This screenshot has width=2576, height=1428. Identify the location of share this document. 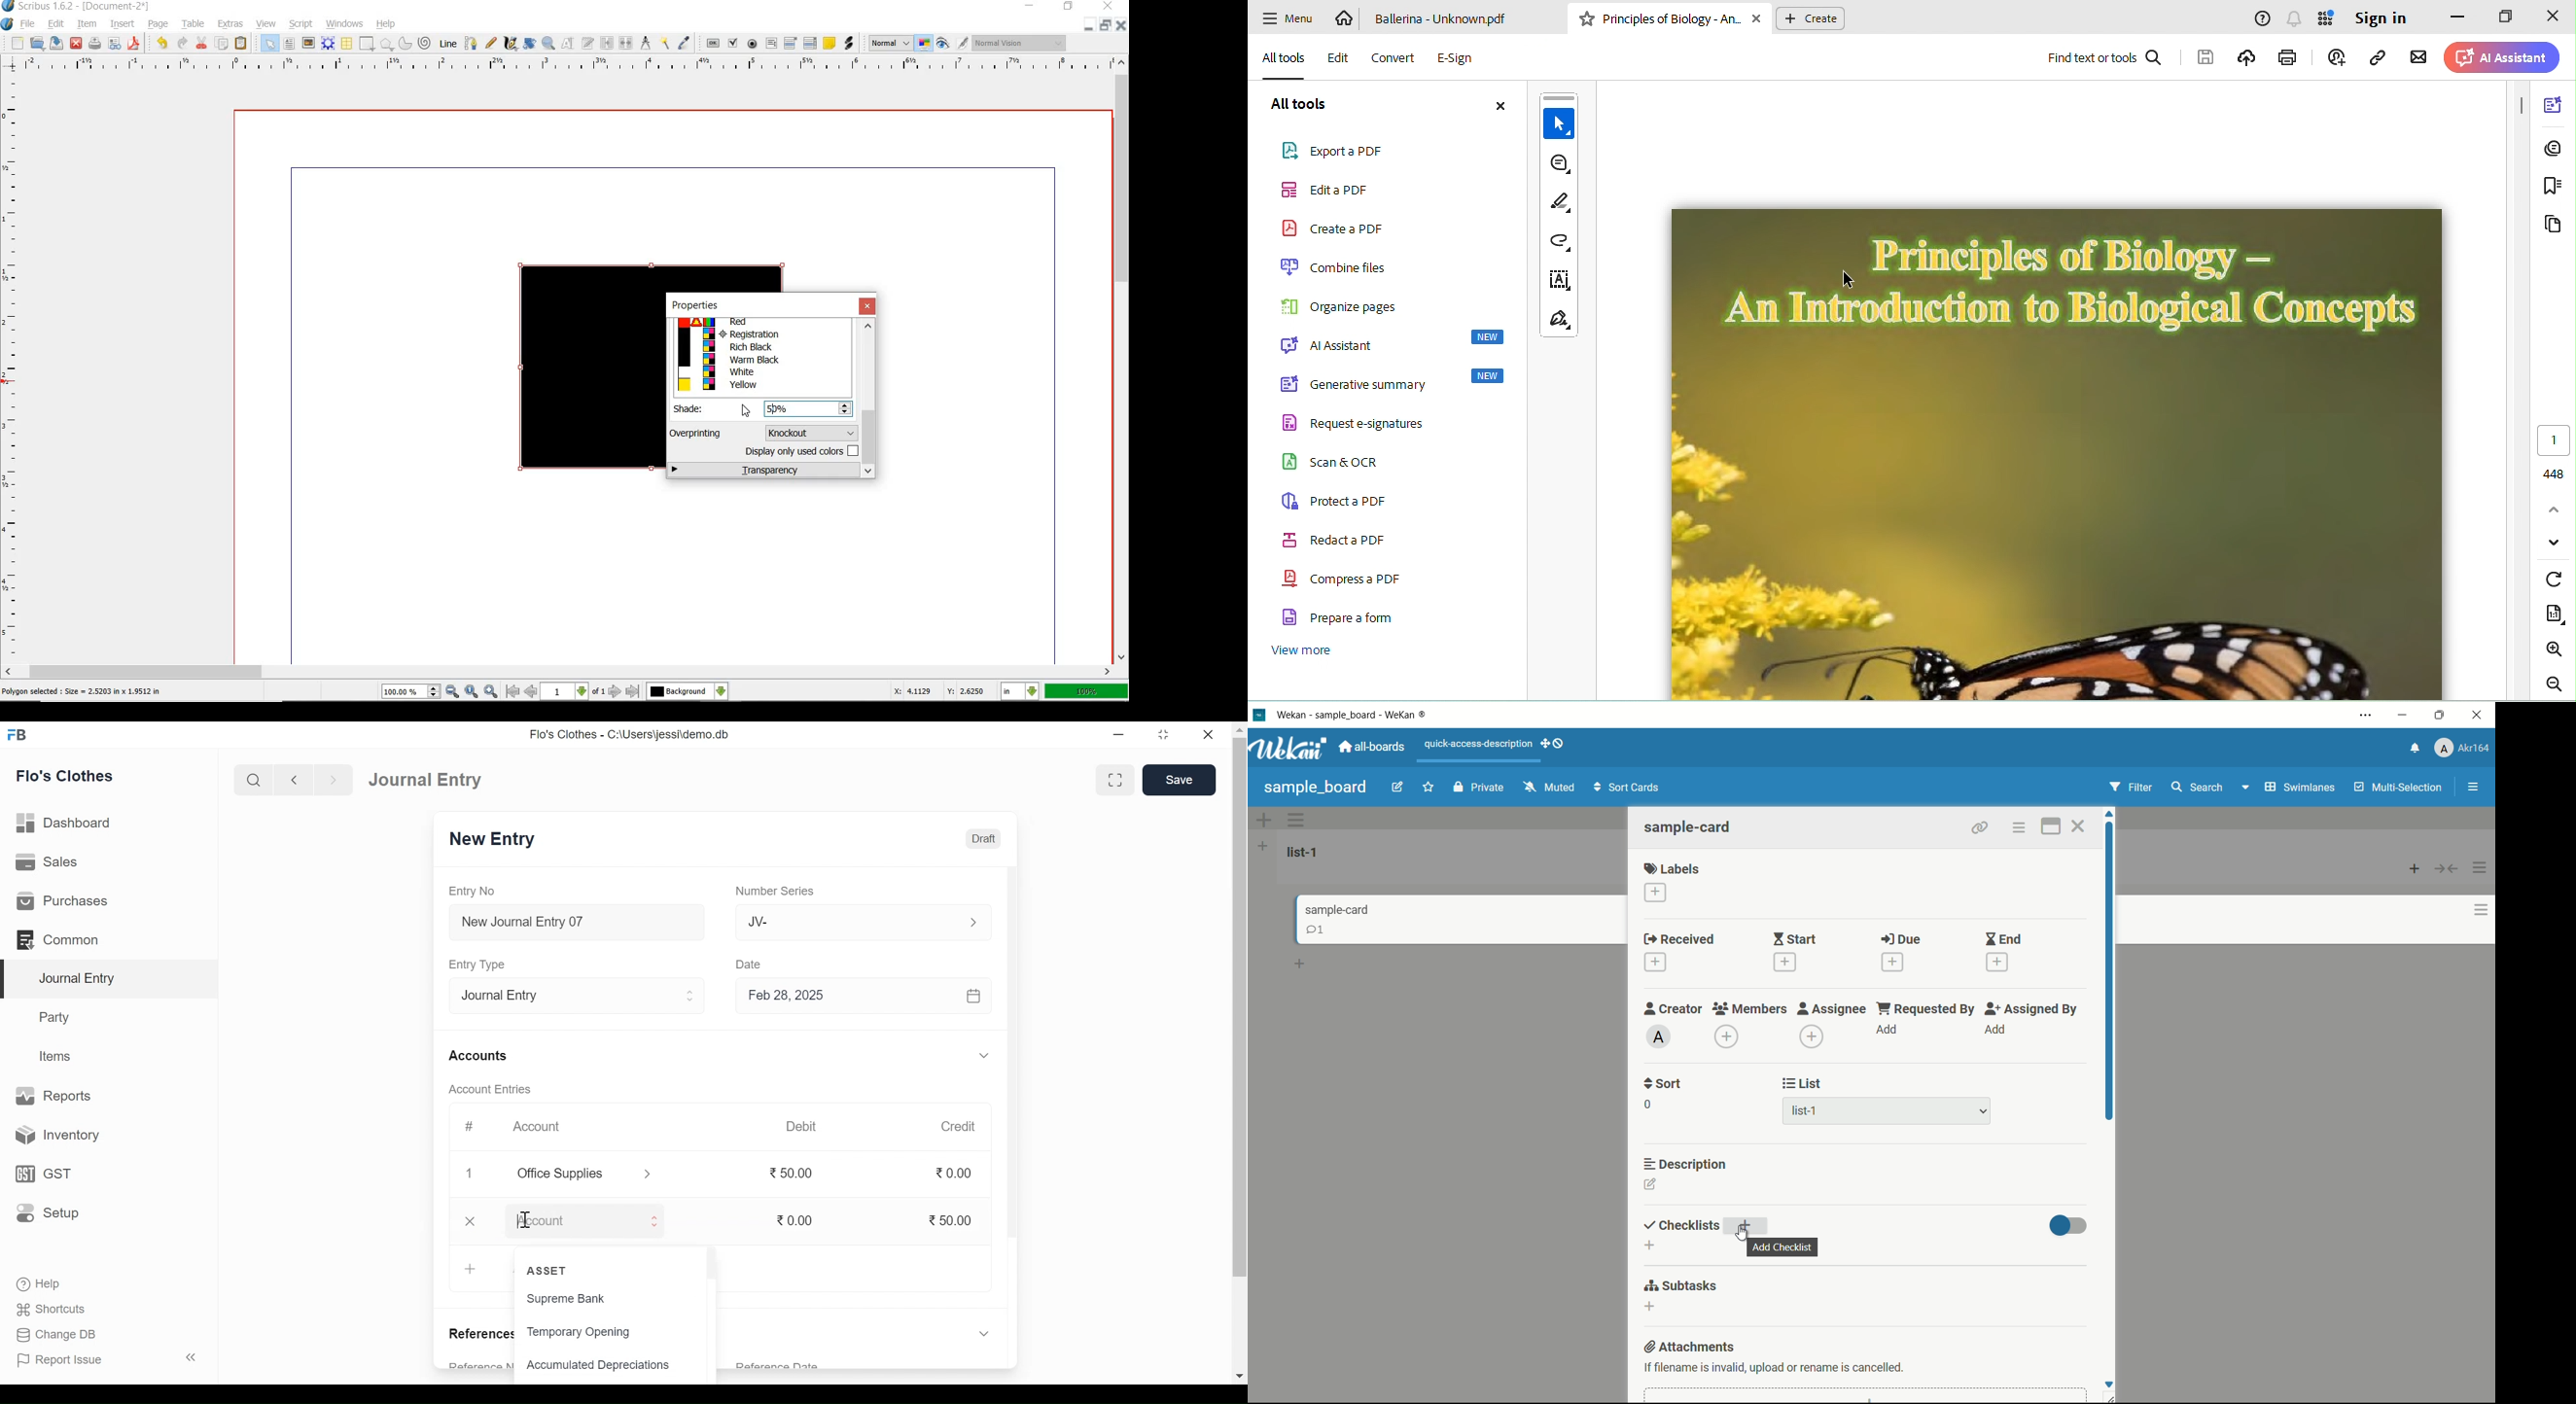
(2342, 57).